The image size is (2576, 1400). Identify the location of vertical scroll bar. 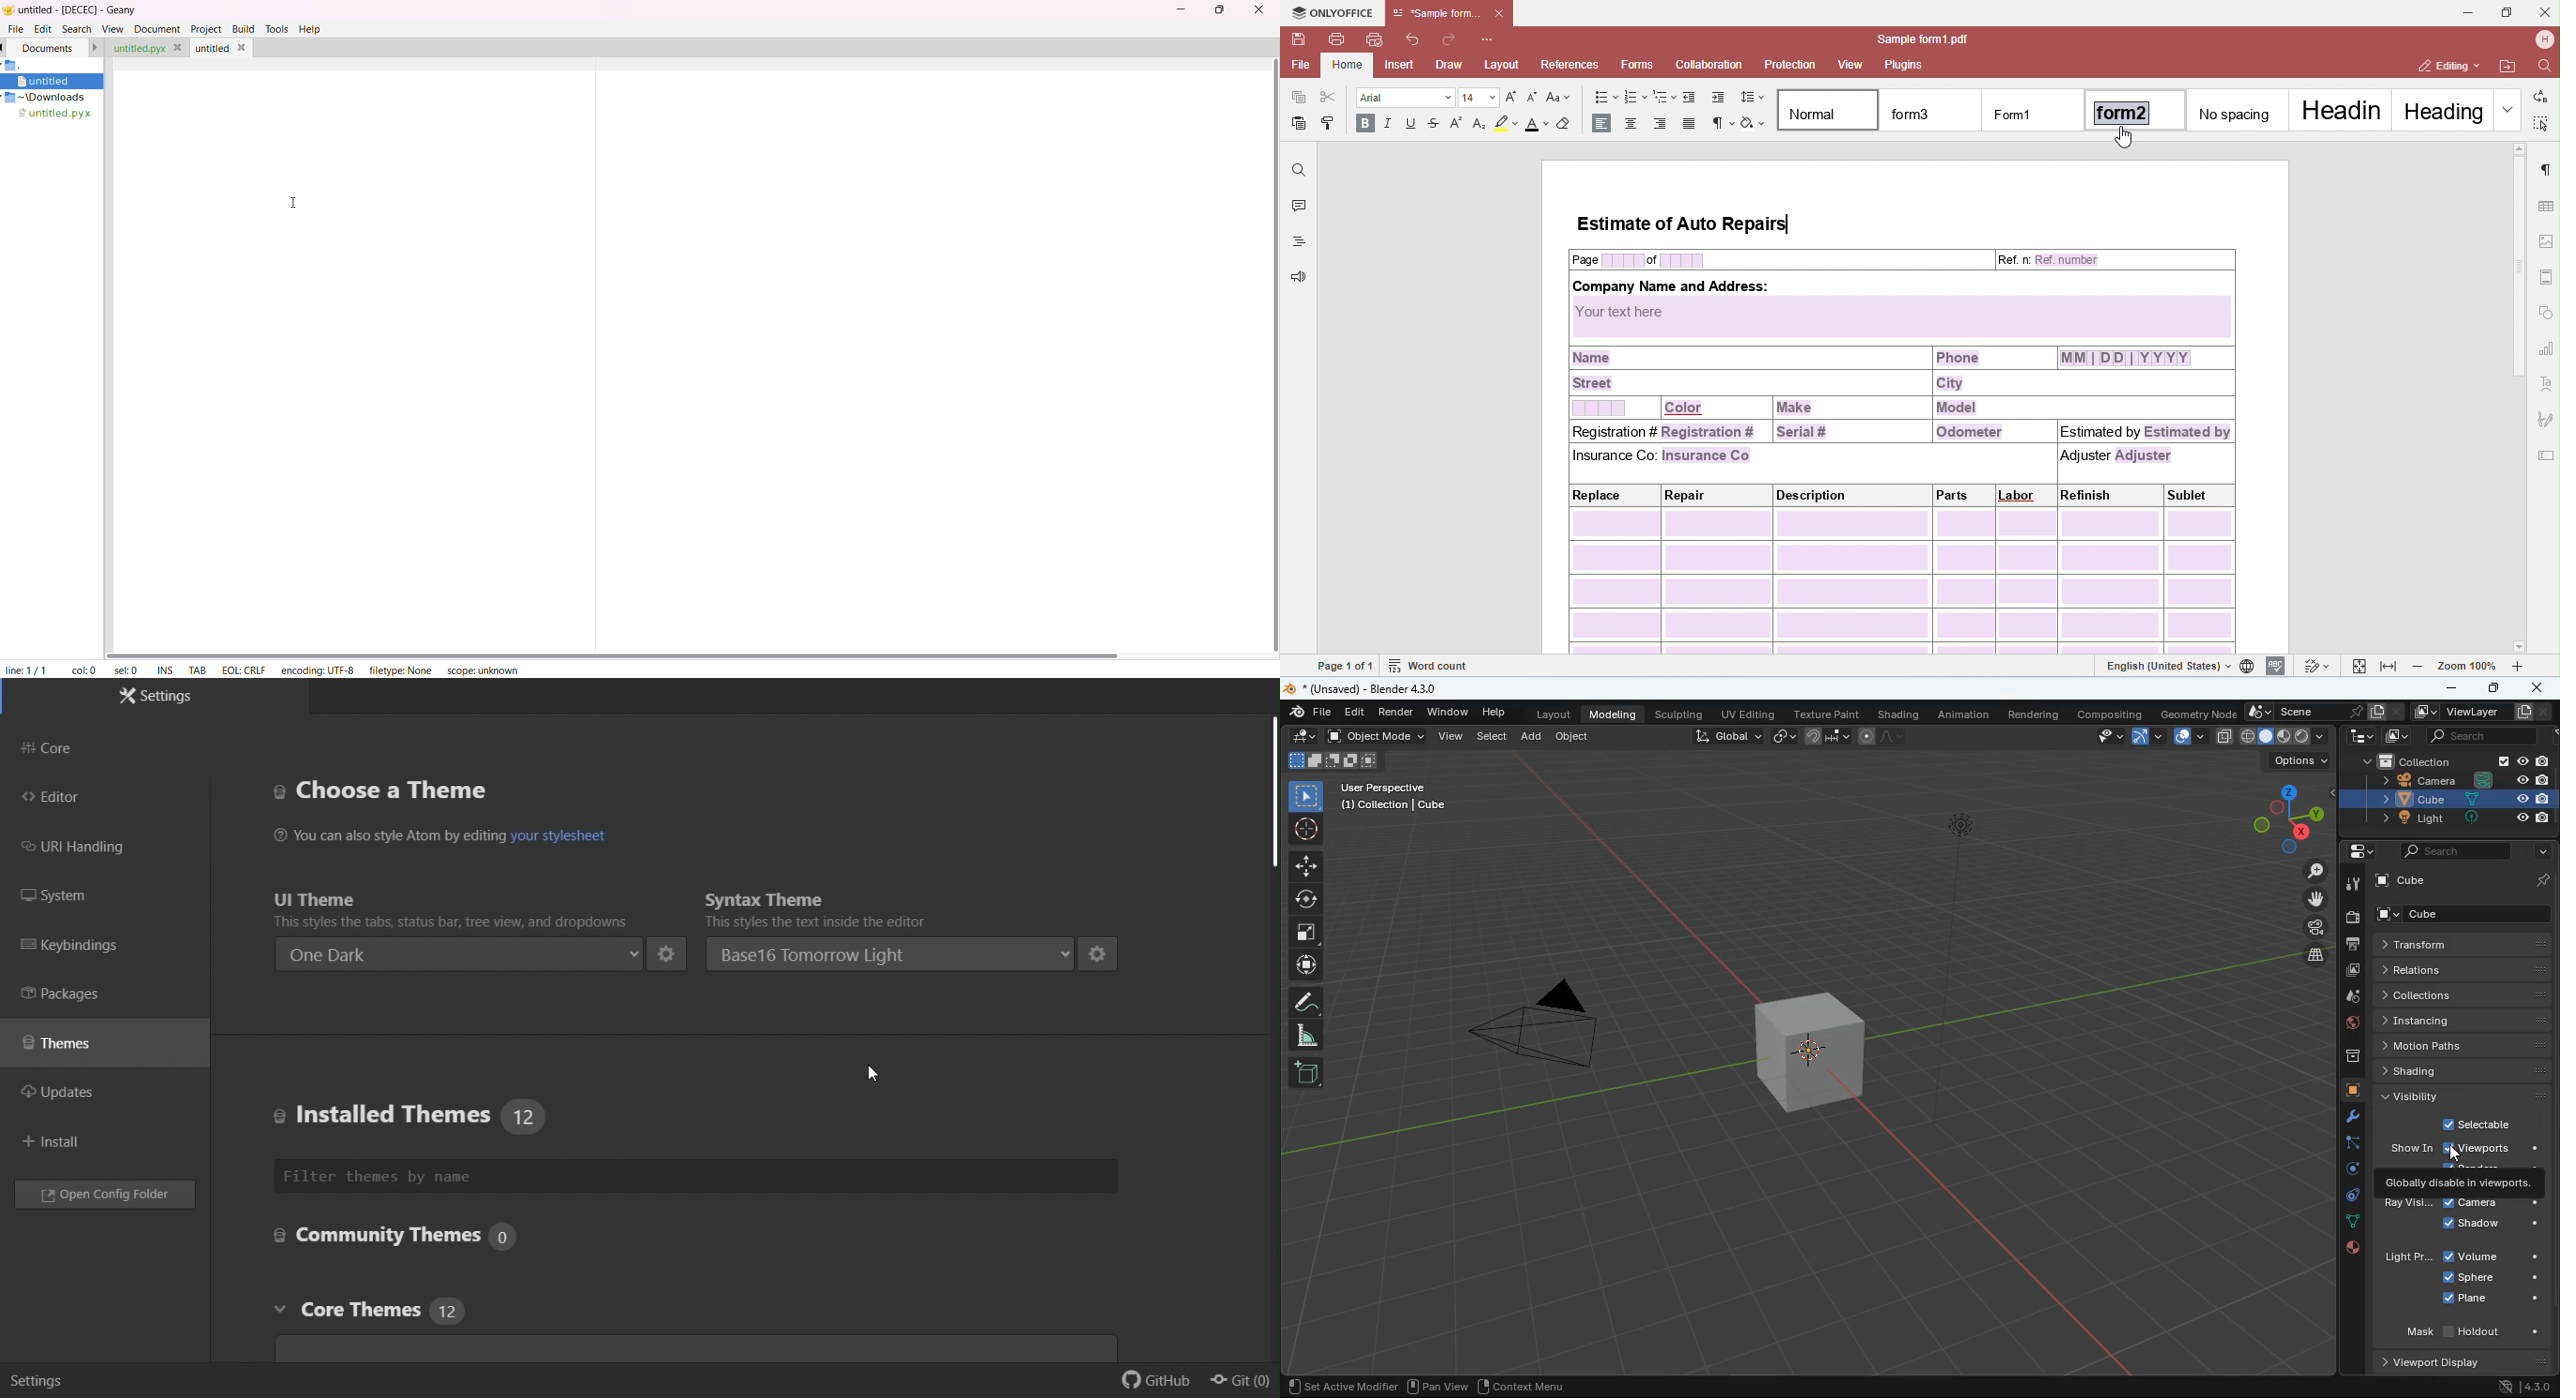
(1273, 355).